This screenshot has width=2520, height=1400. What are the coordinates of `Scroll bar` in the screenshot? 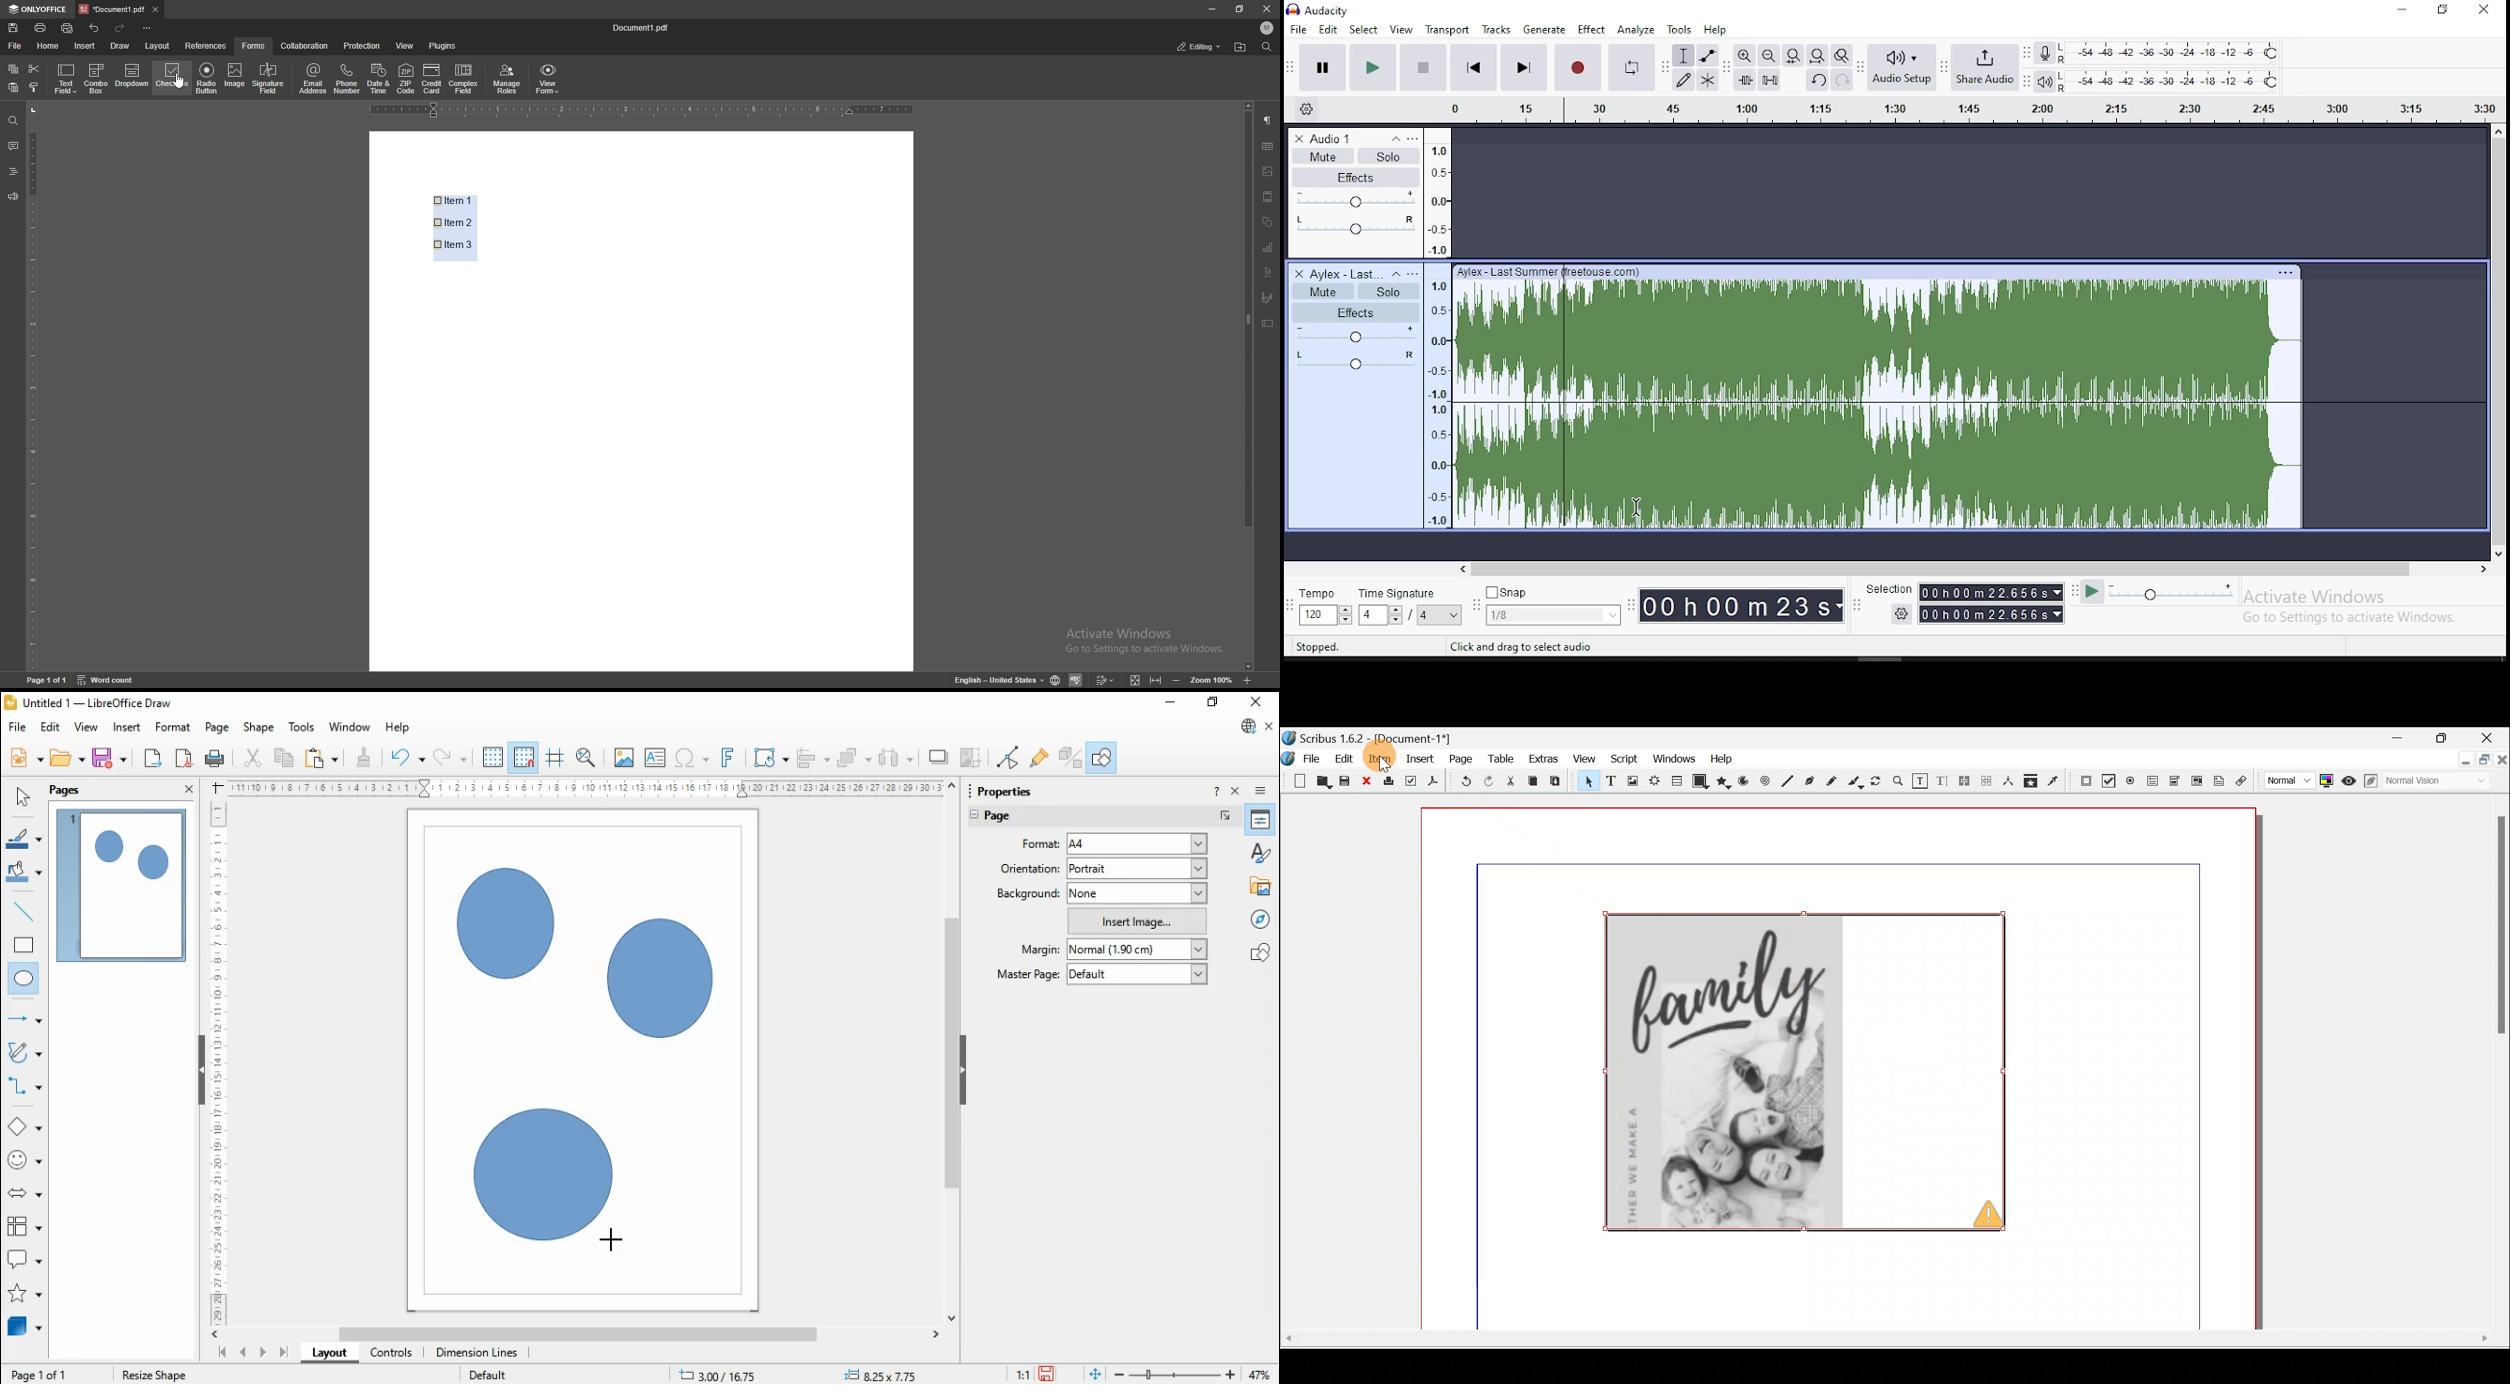 It's located at (1887, 1352).